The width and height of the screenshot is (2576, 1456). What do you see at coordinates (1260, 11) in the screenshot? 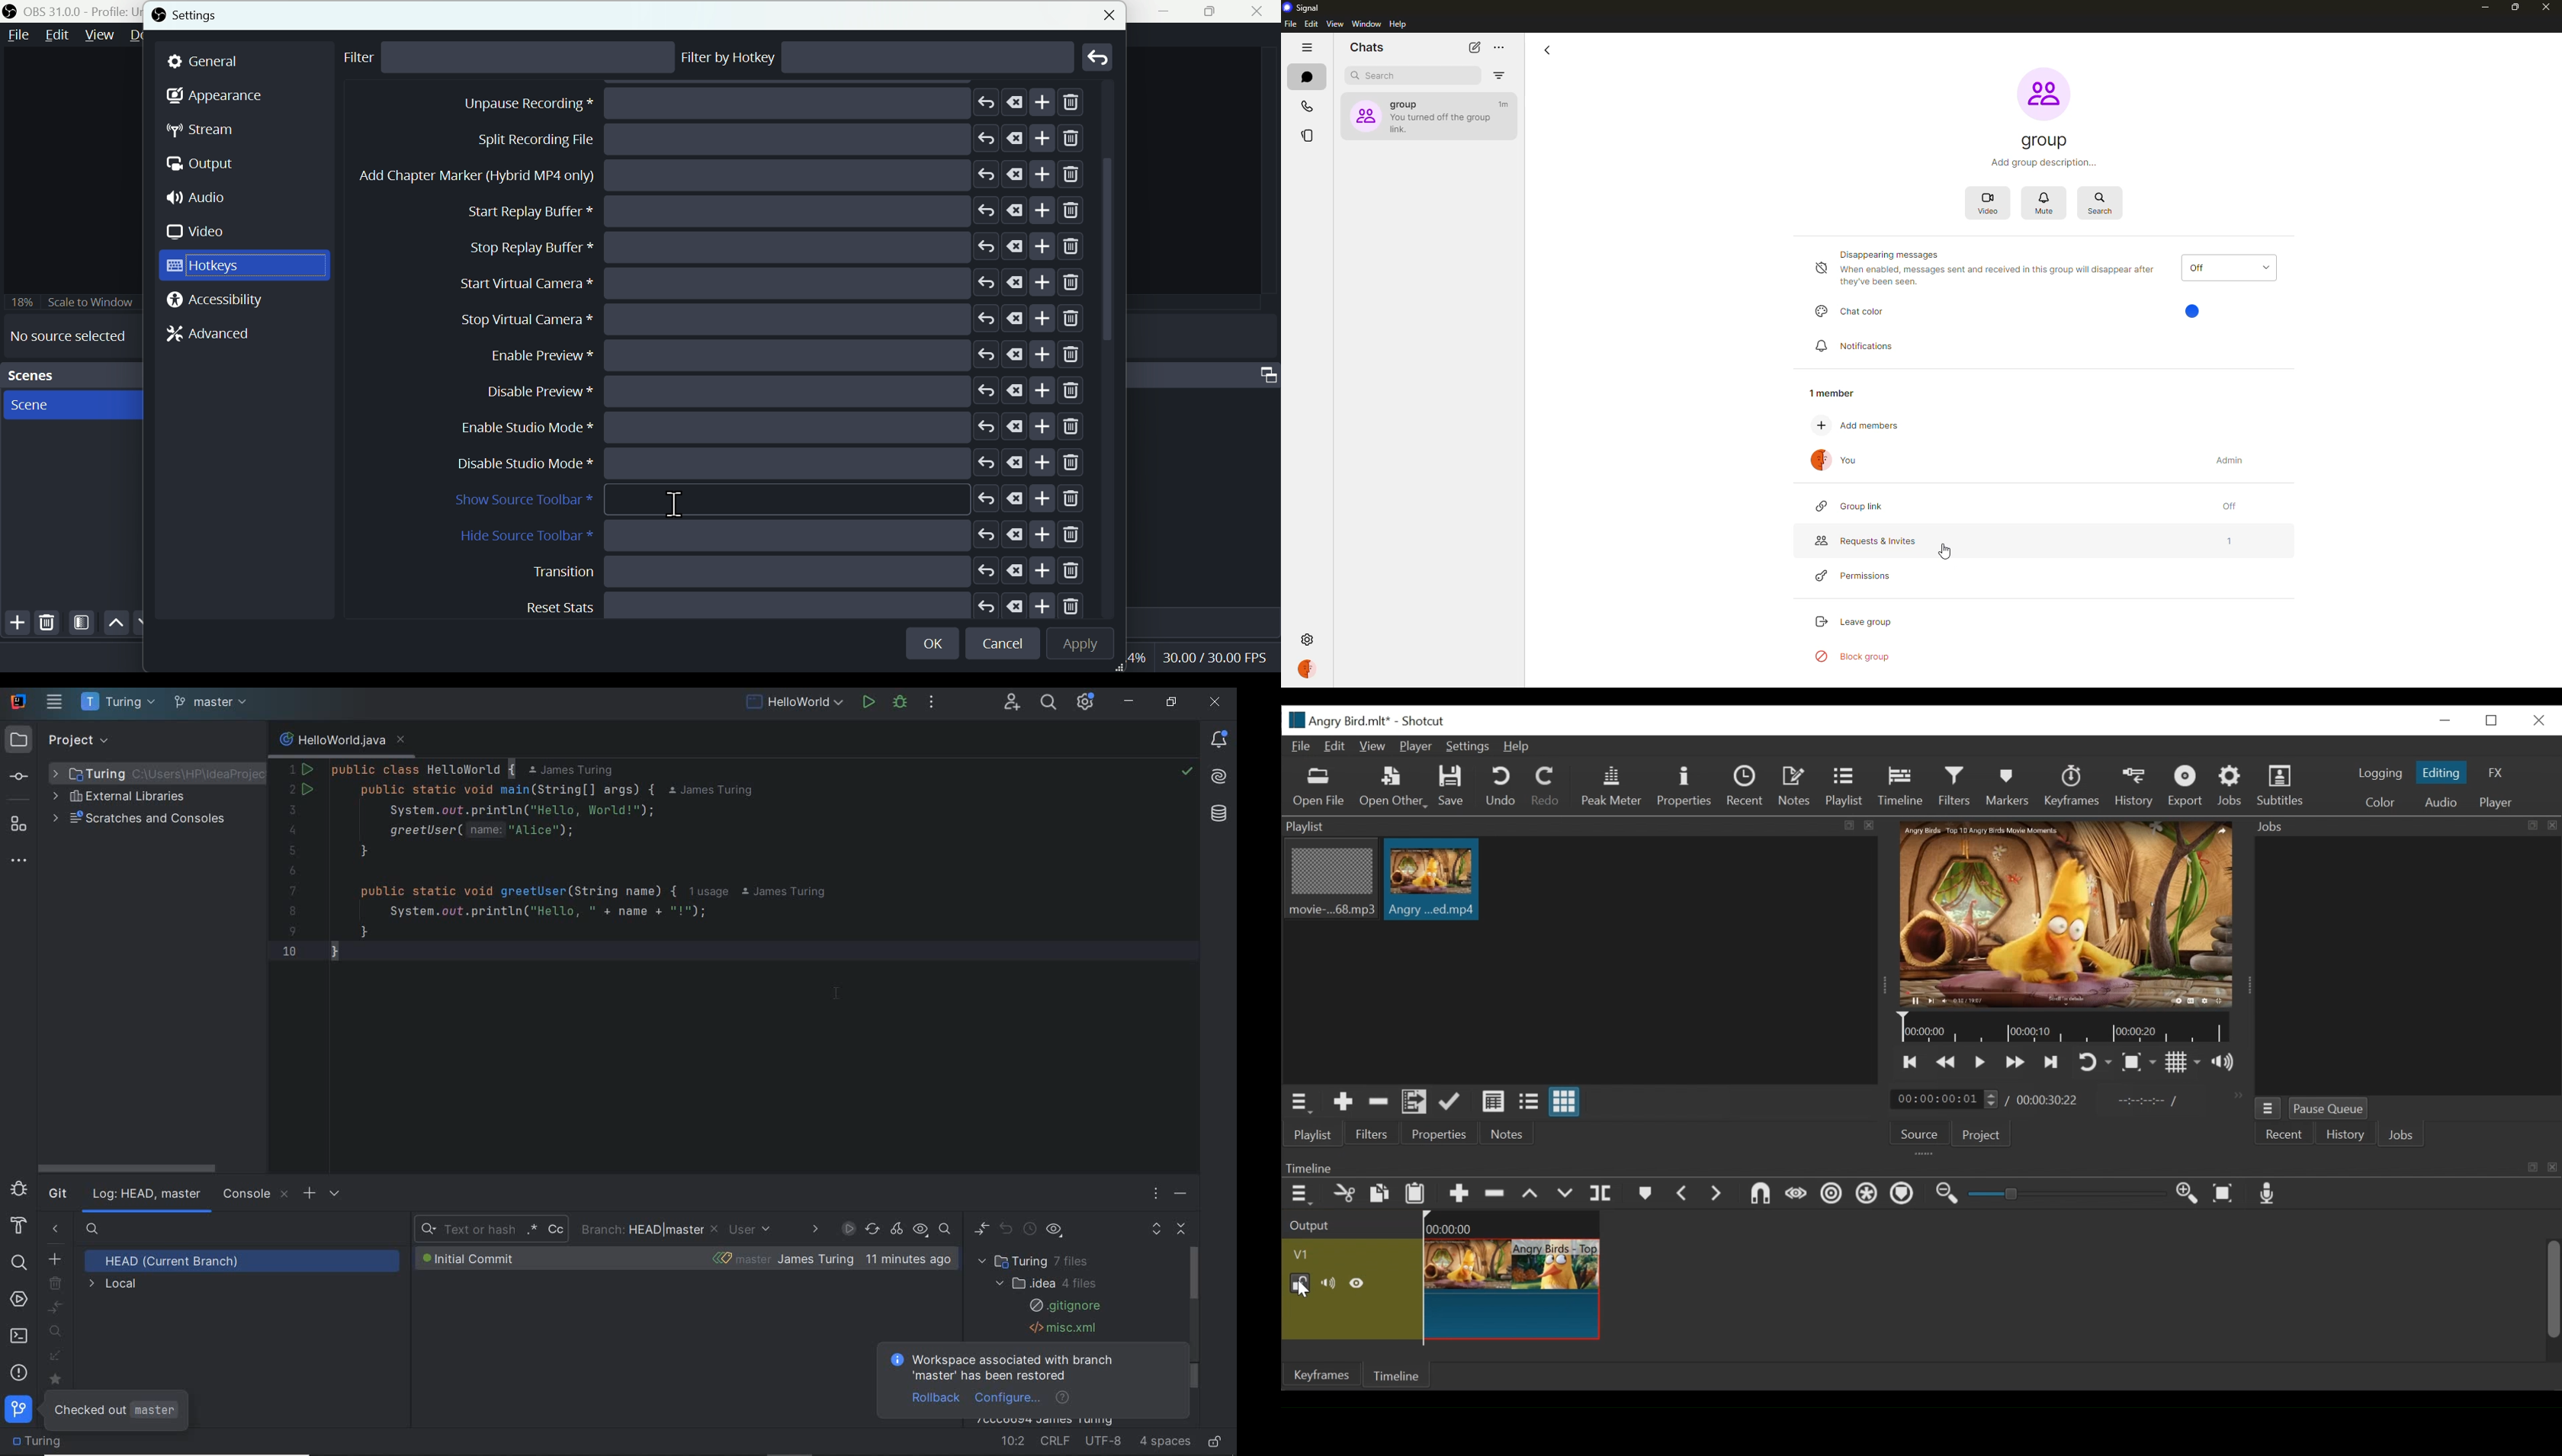
I see `close` at bounding box center [1260, 11].